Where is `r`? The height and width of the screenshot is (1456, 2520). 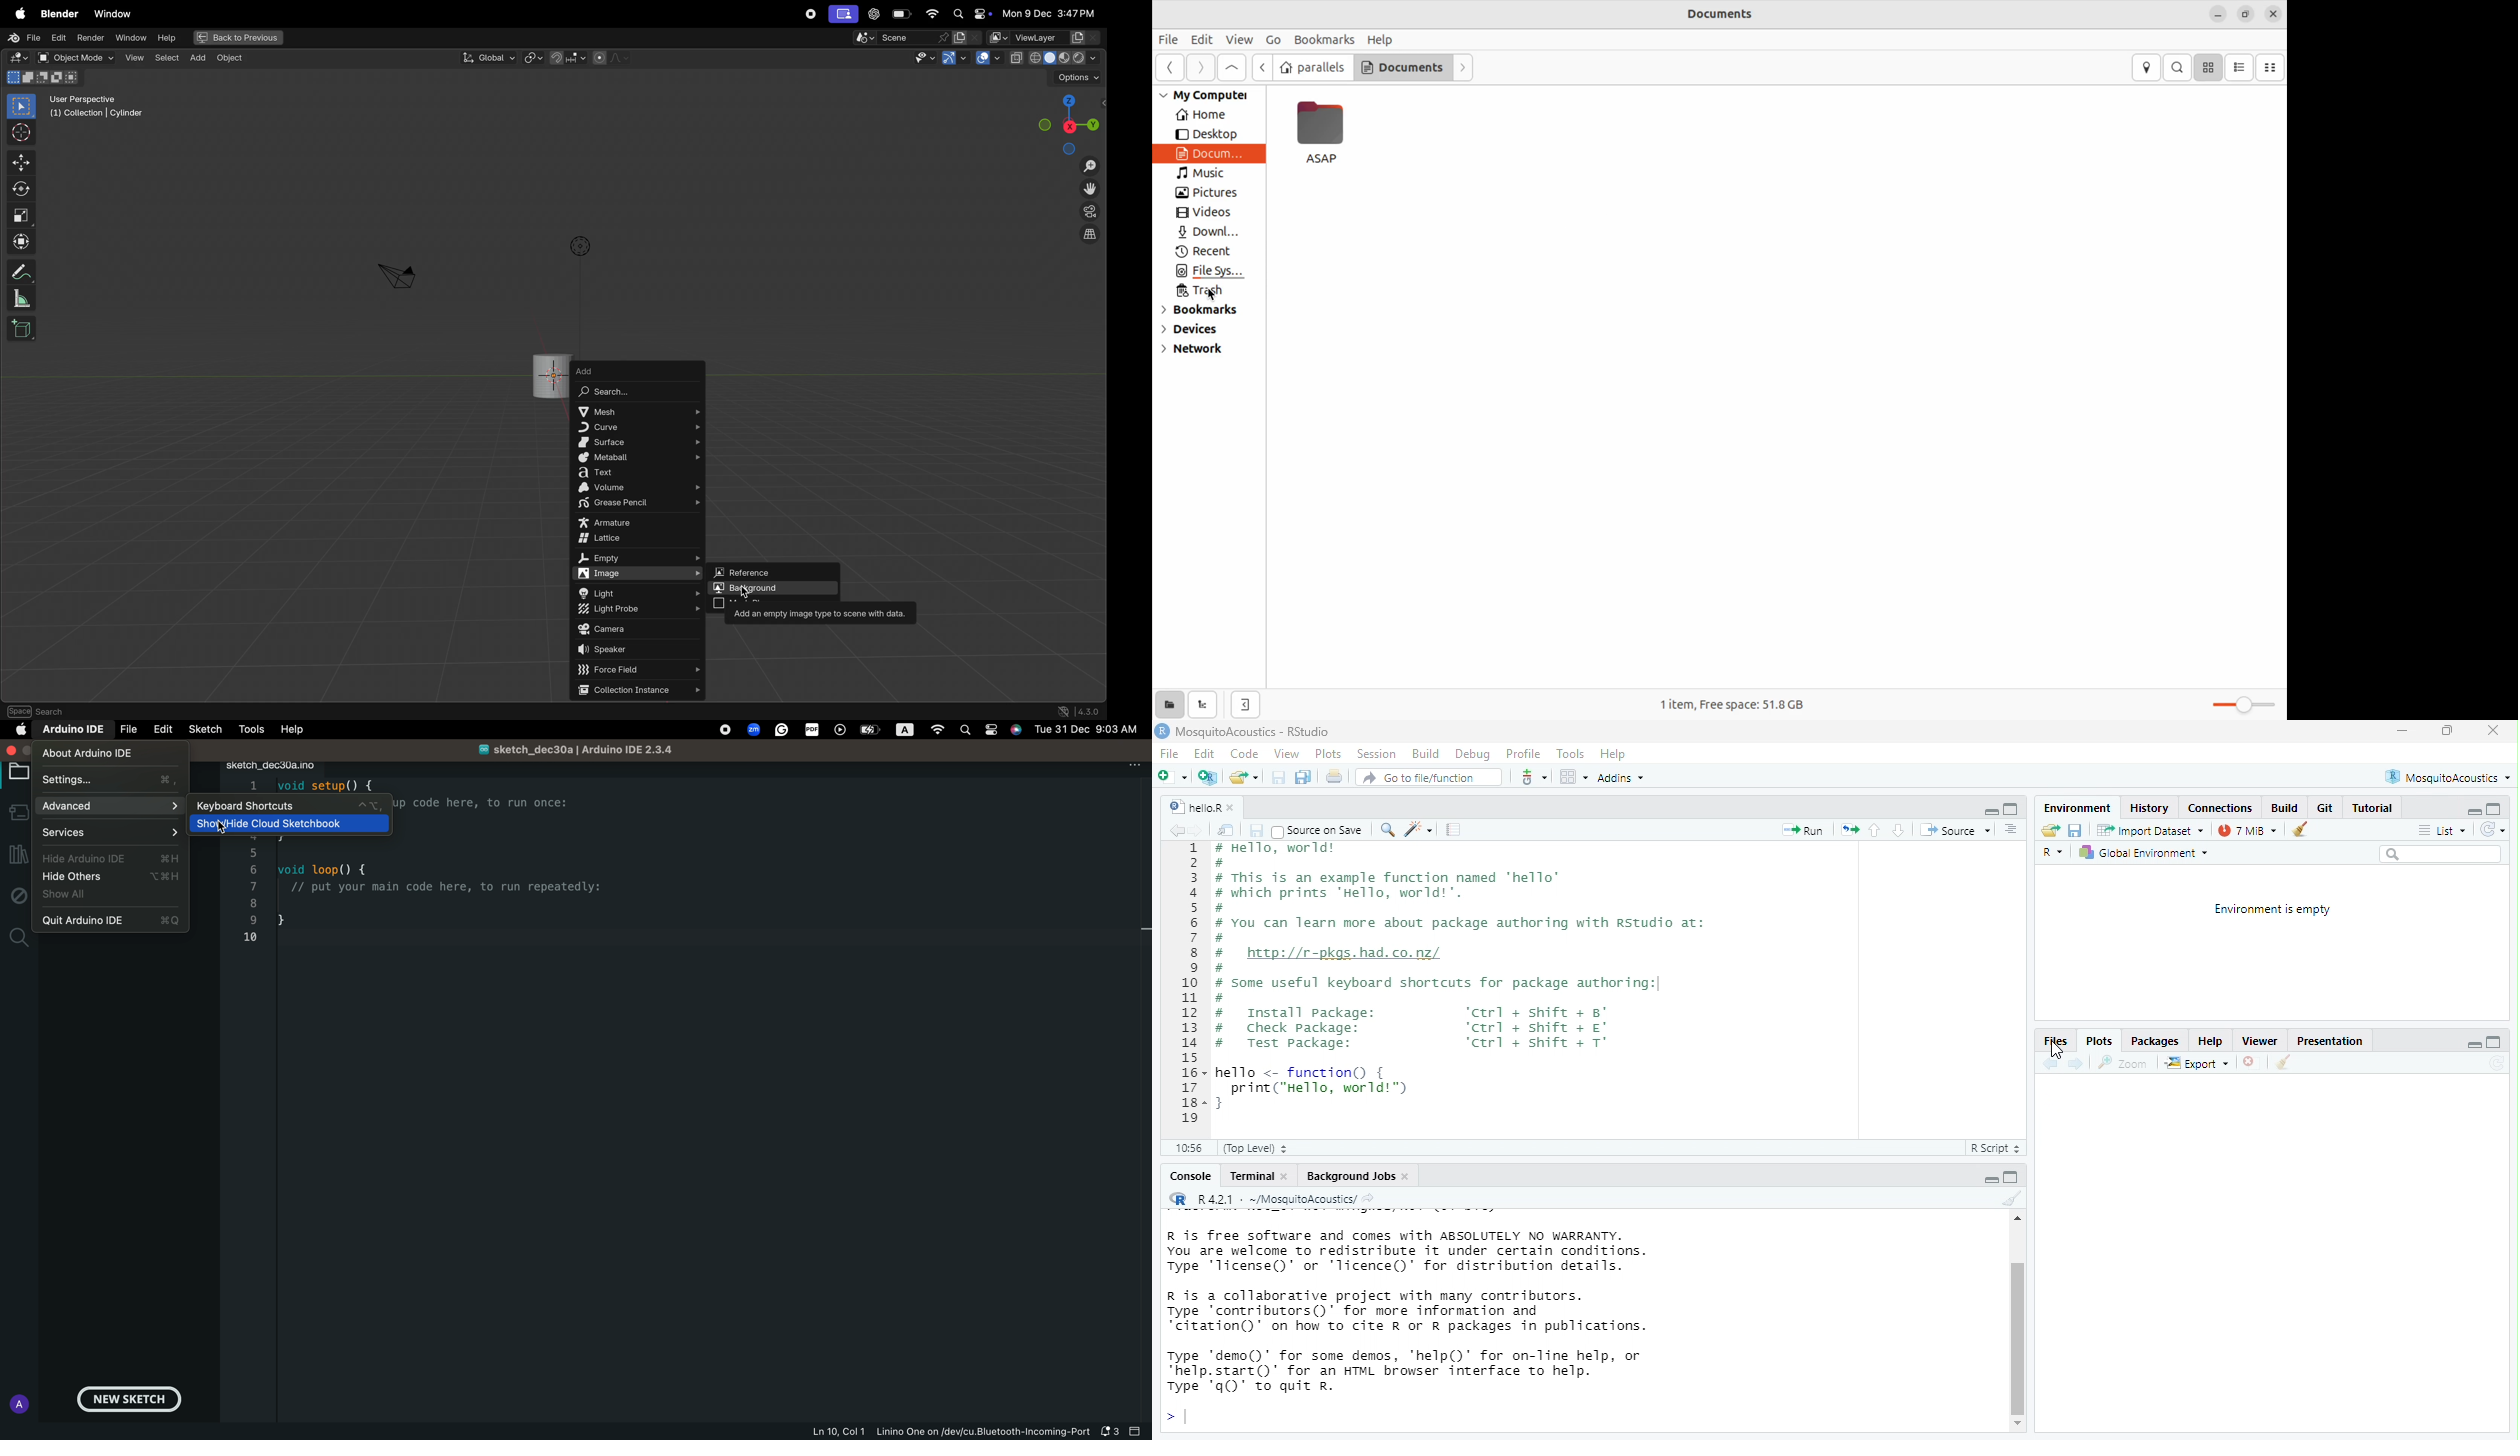
r is located at coordinates (2057, 854).